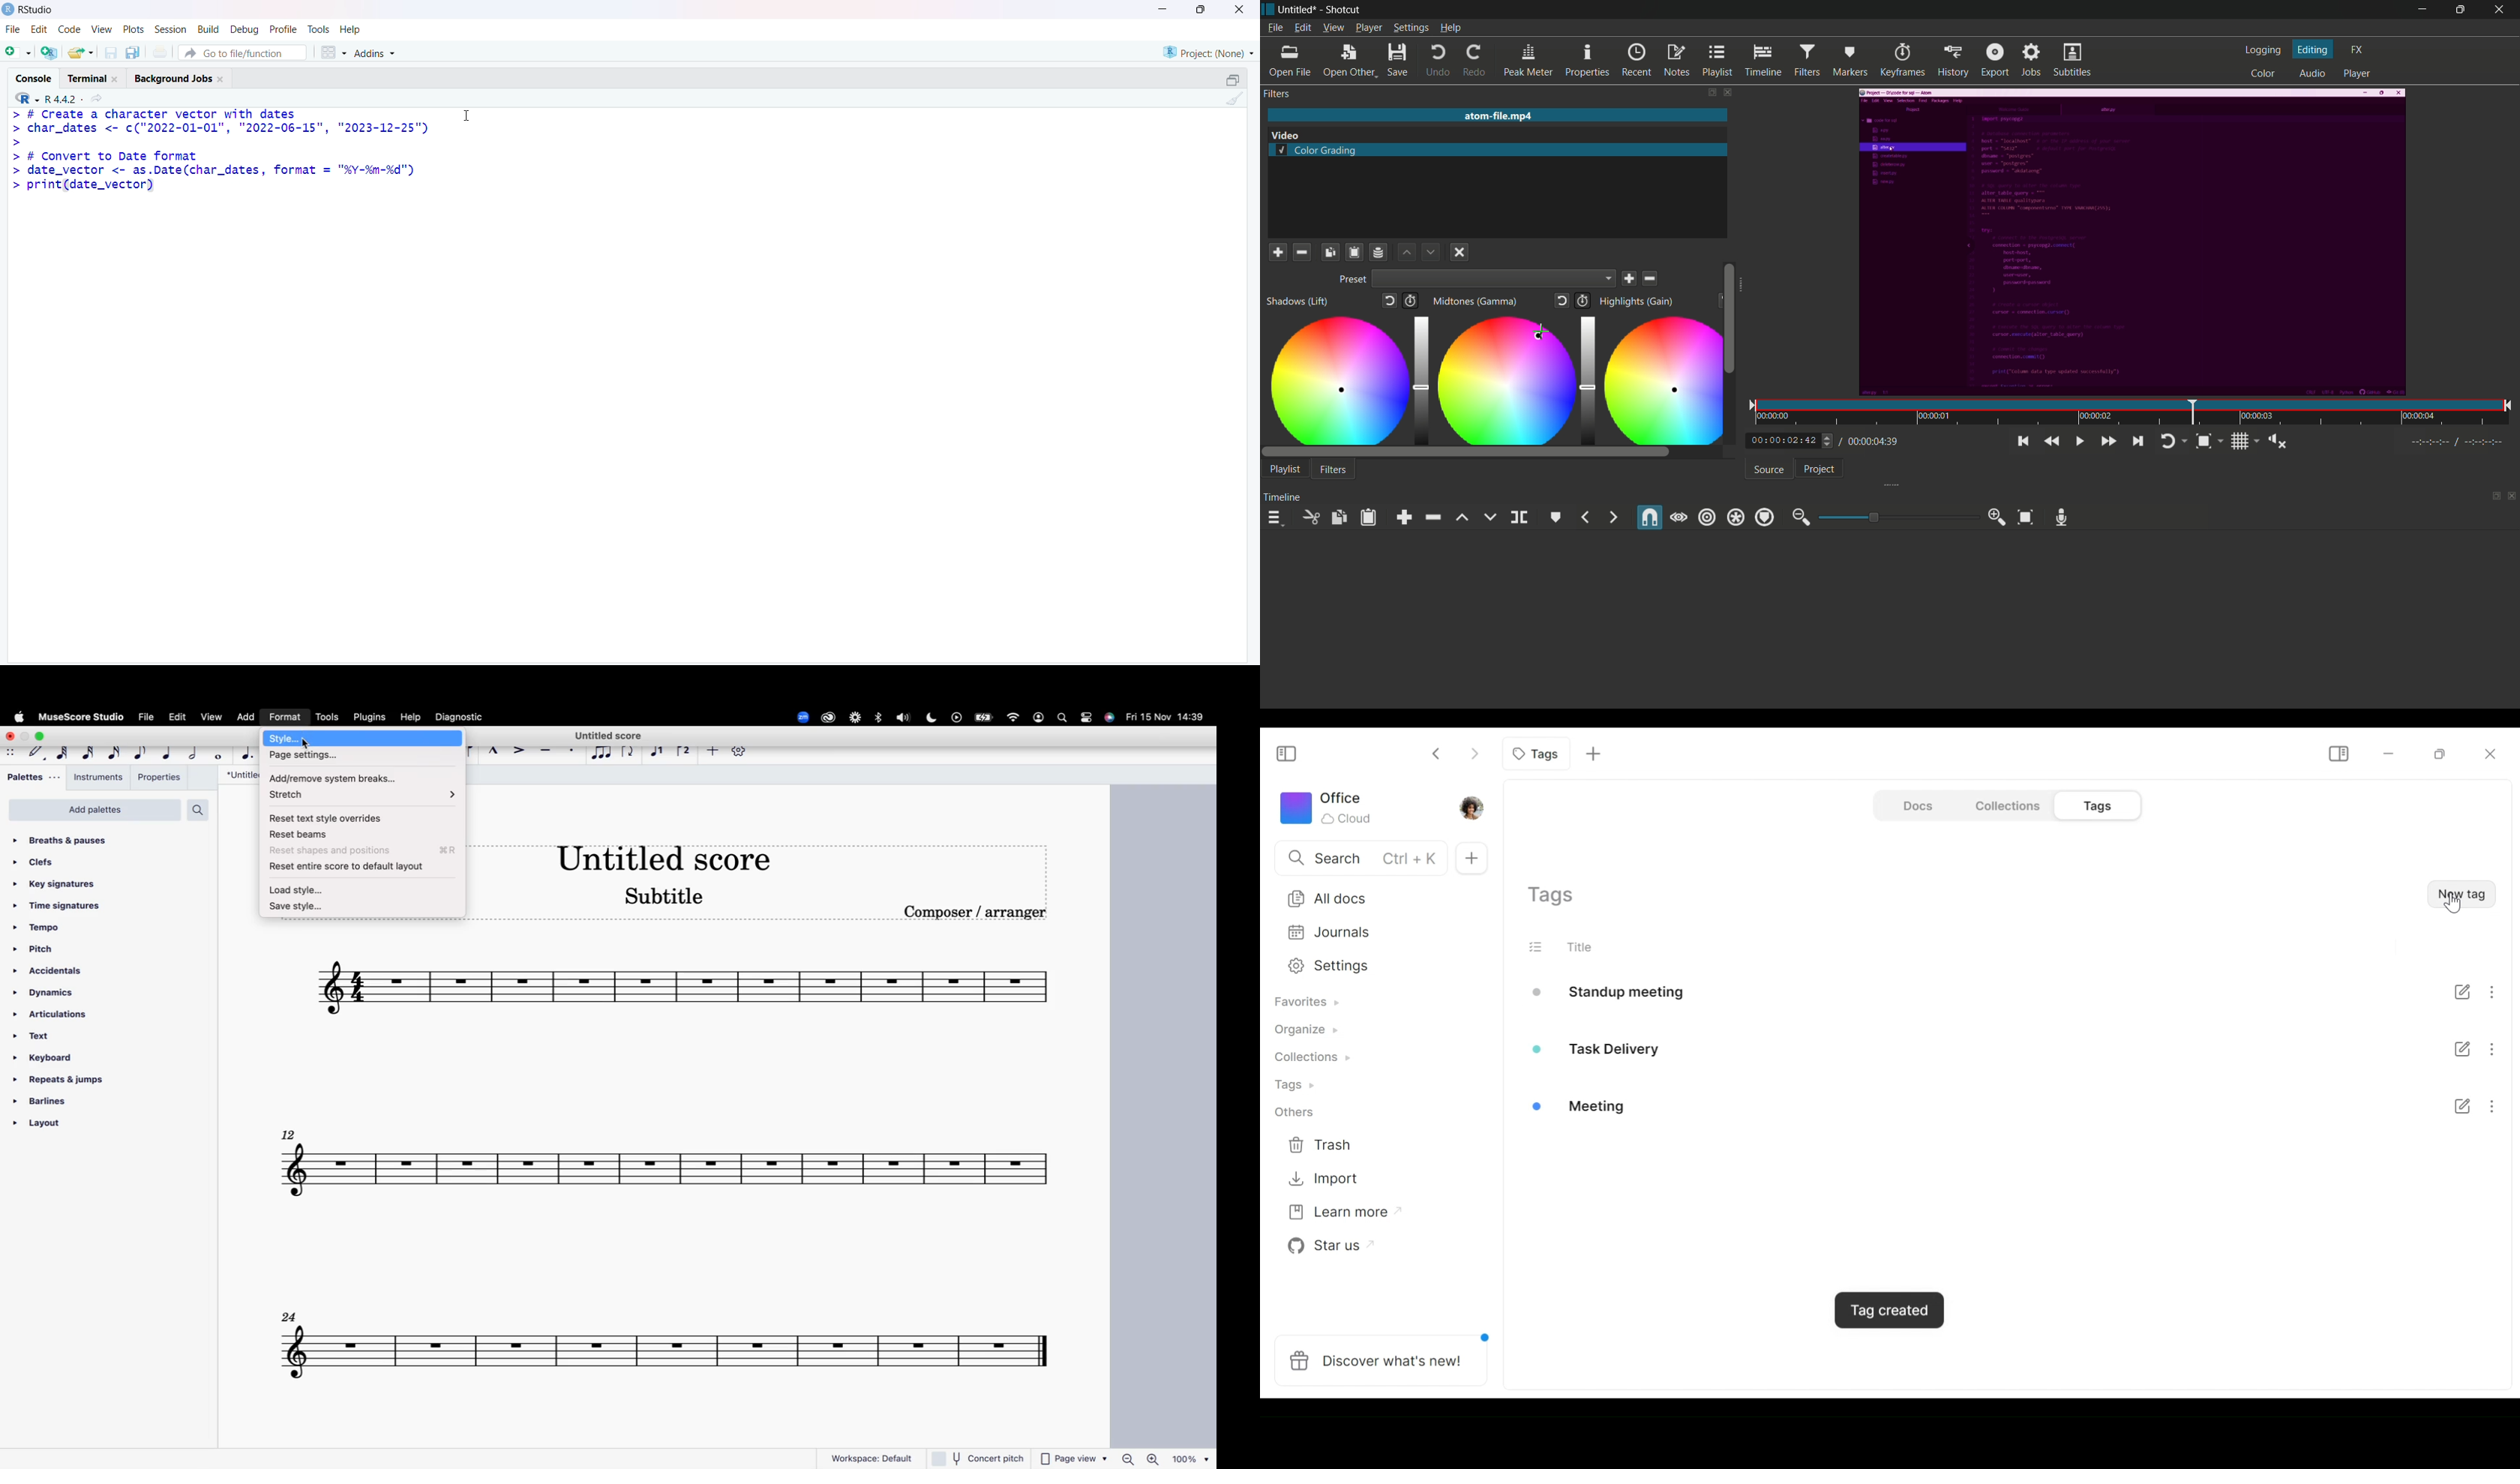 This screenshot has width=2520, height=1484. I want to click on key signatures, so click(56, 883).